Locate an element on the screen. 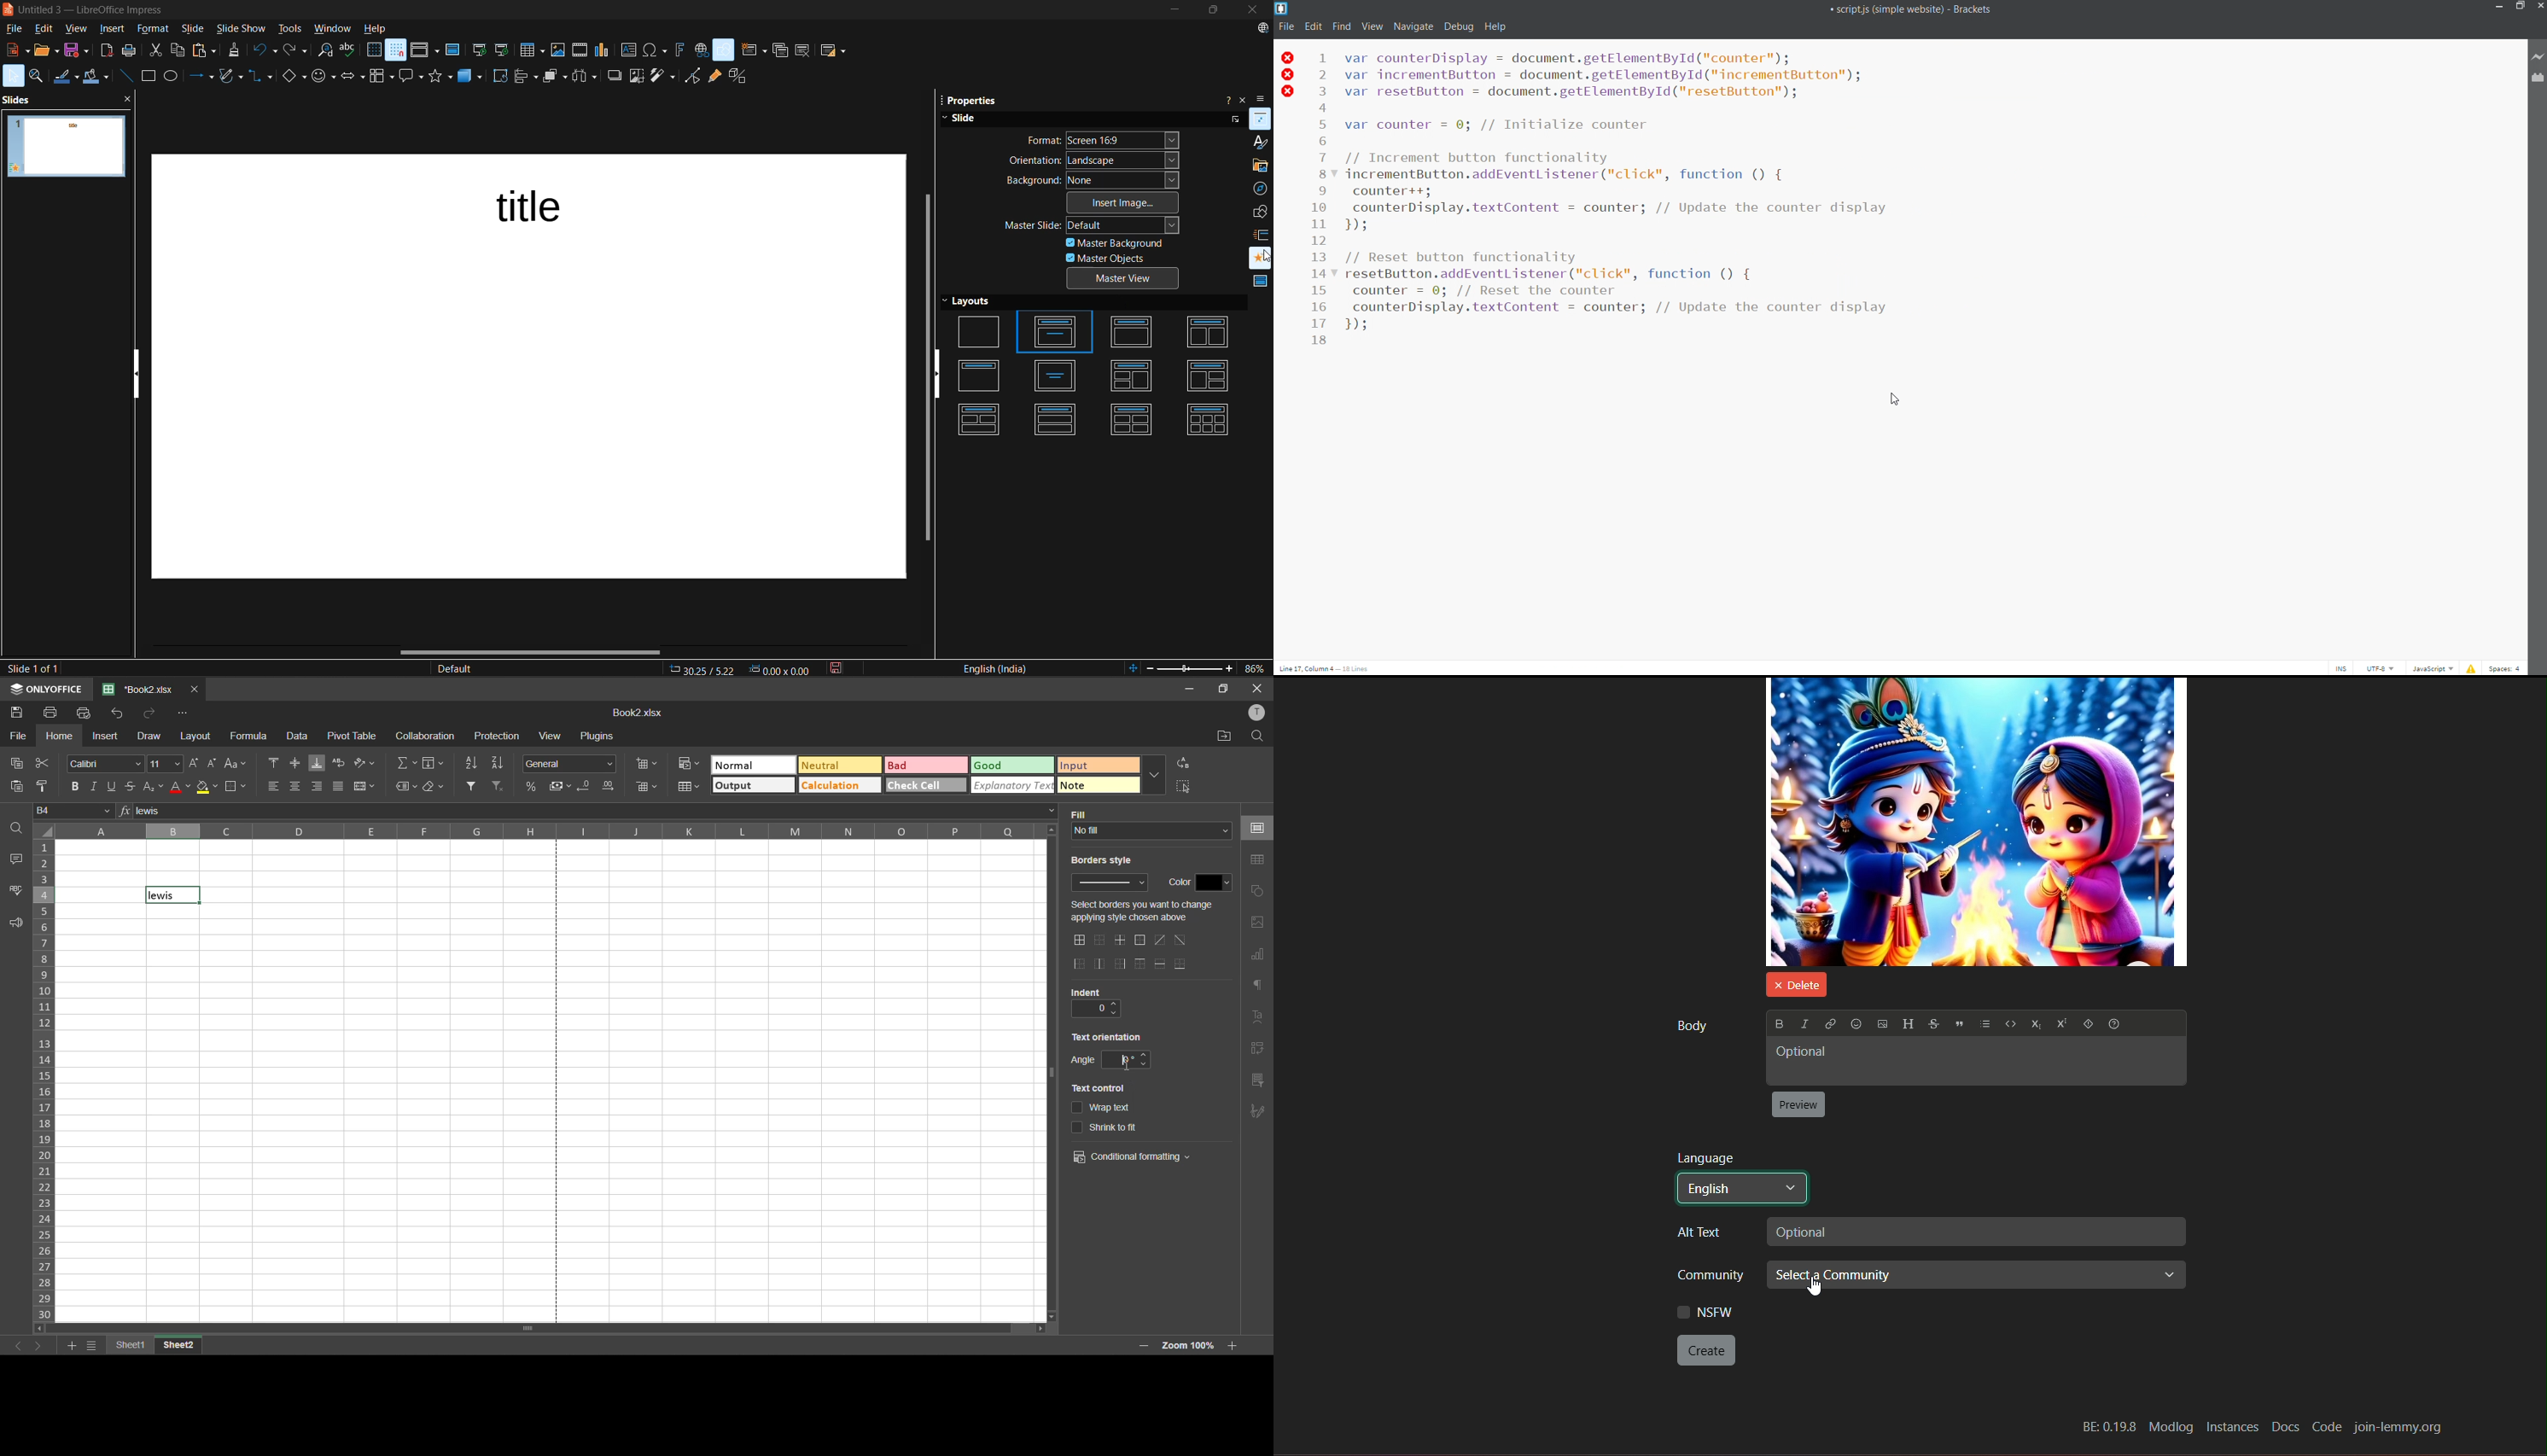  upload image is located at coordinates (1882, 1025).